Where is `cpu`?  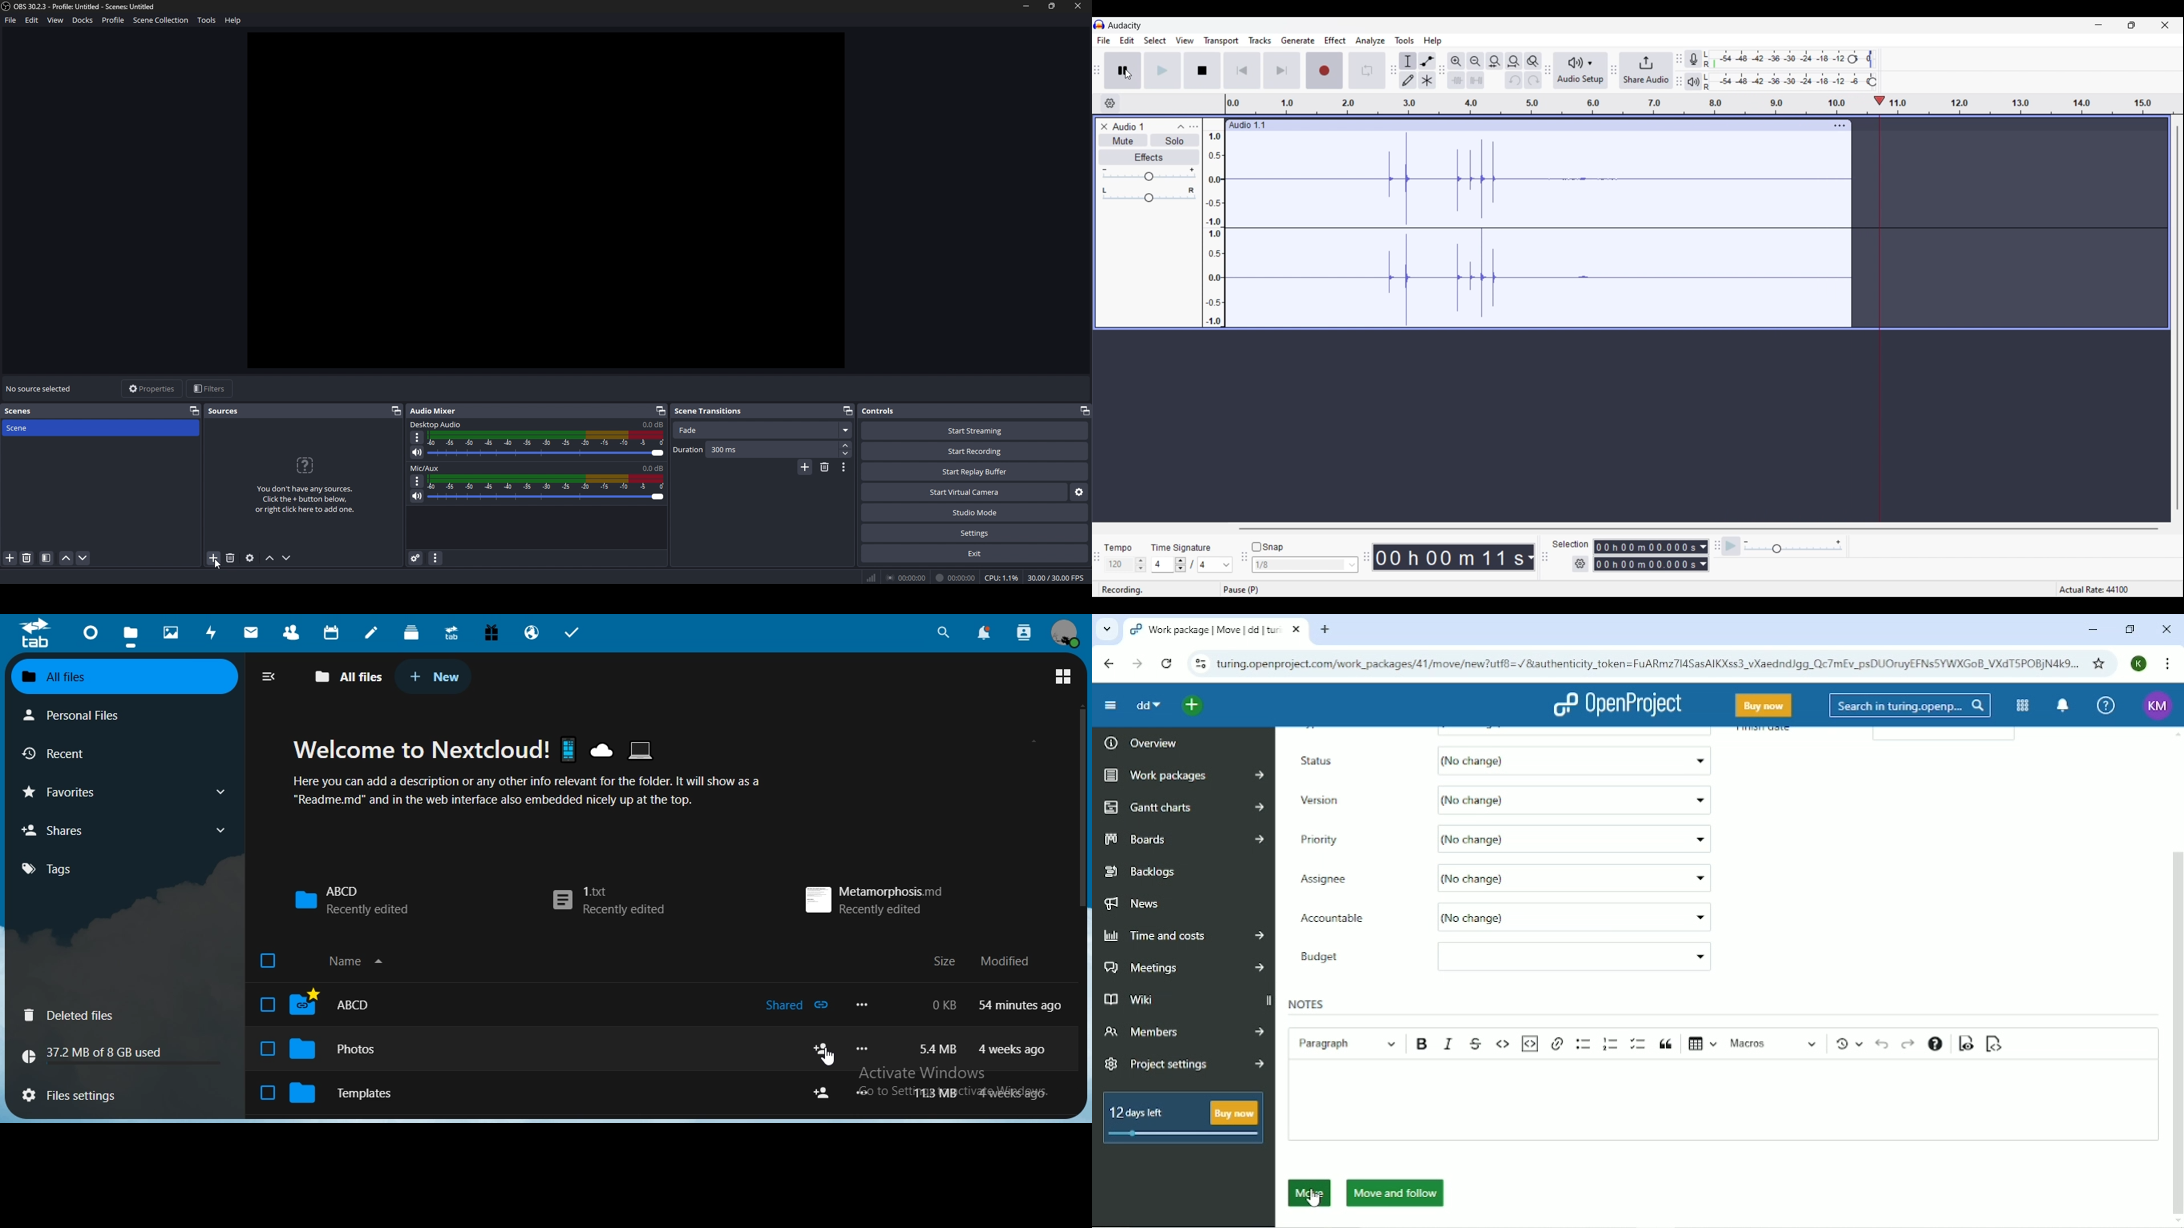 cpu is located at coordinates (1002, 578).